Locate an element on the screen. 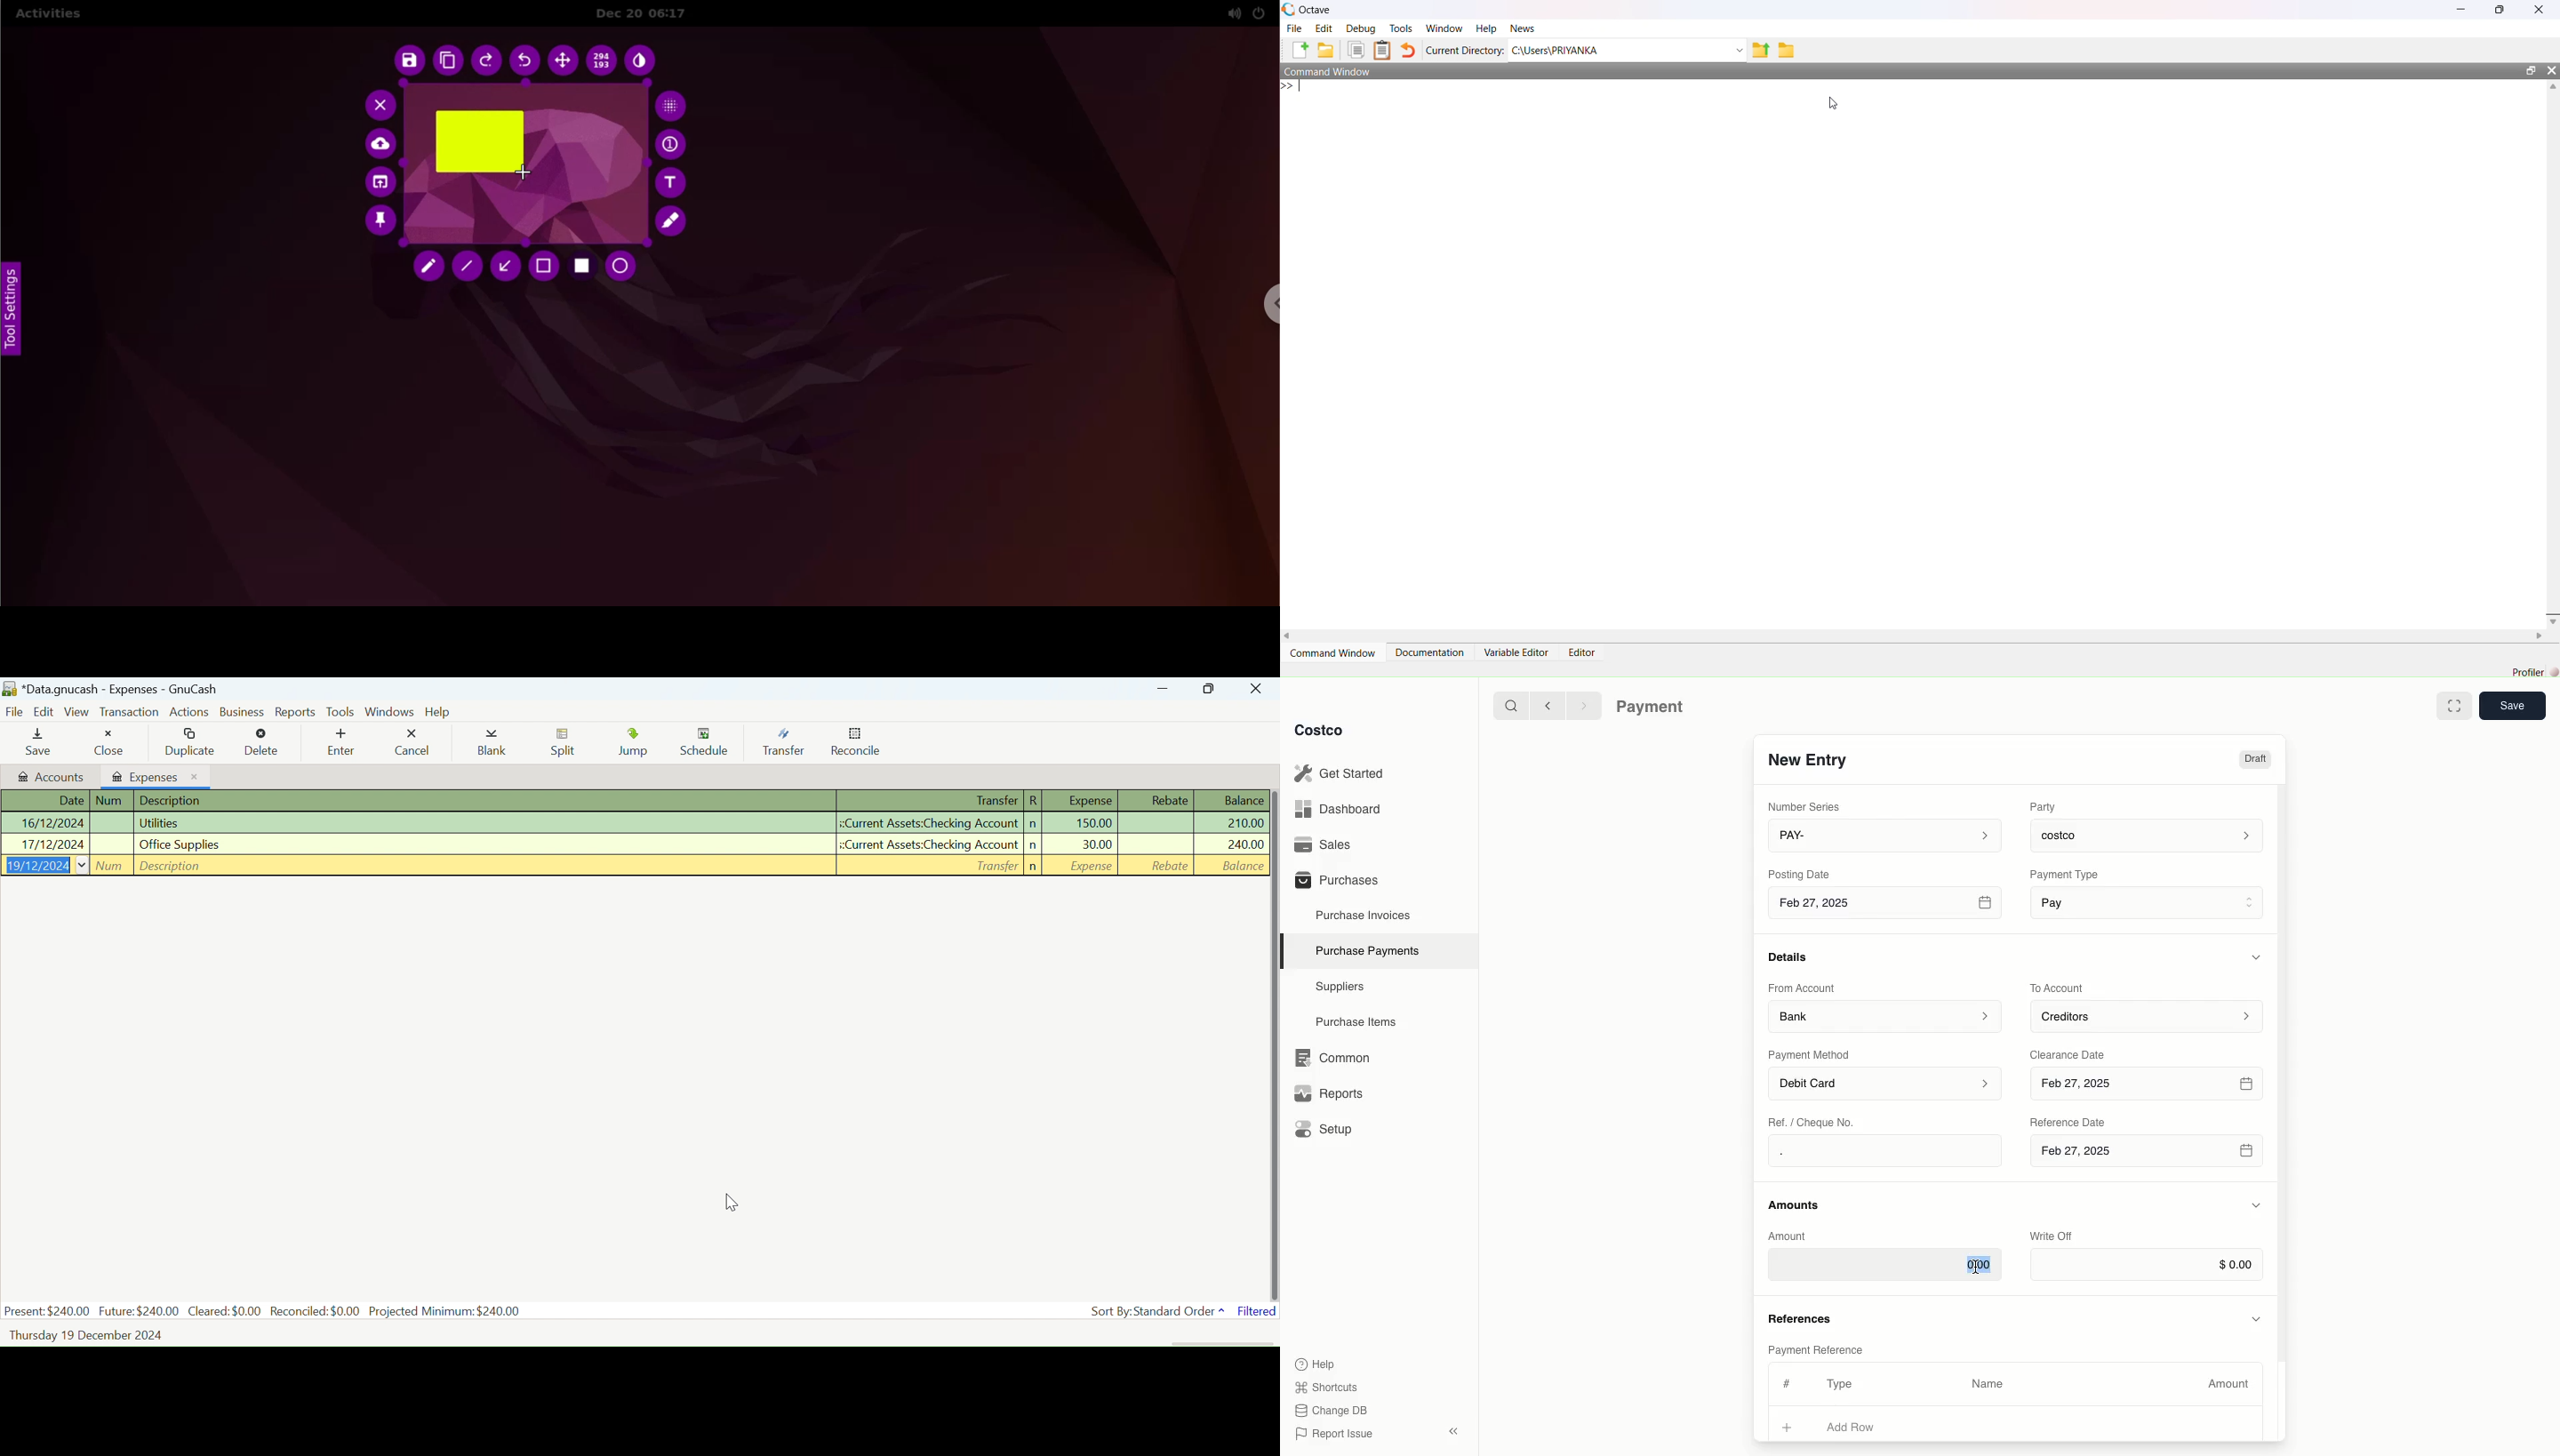  Help is located at coordinates (440, 712).